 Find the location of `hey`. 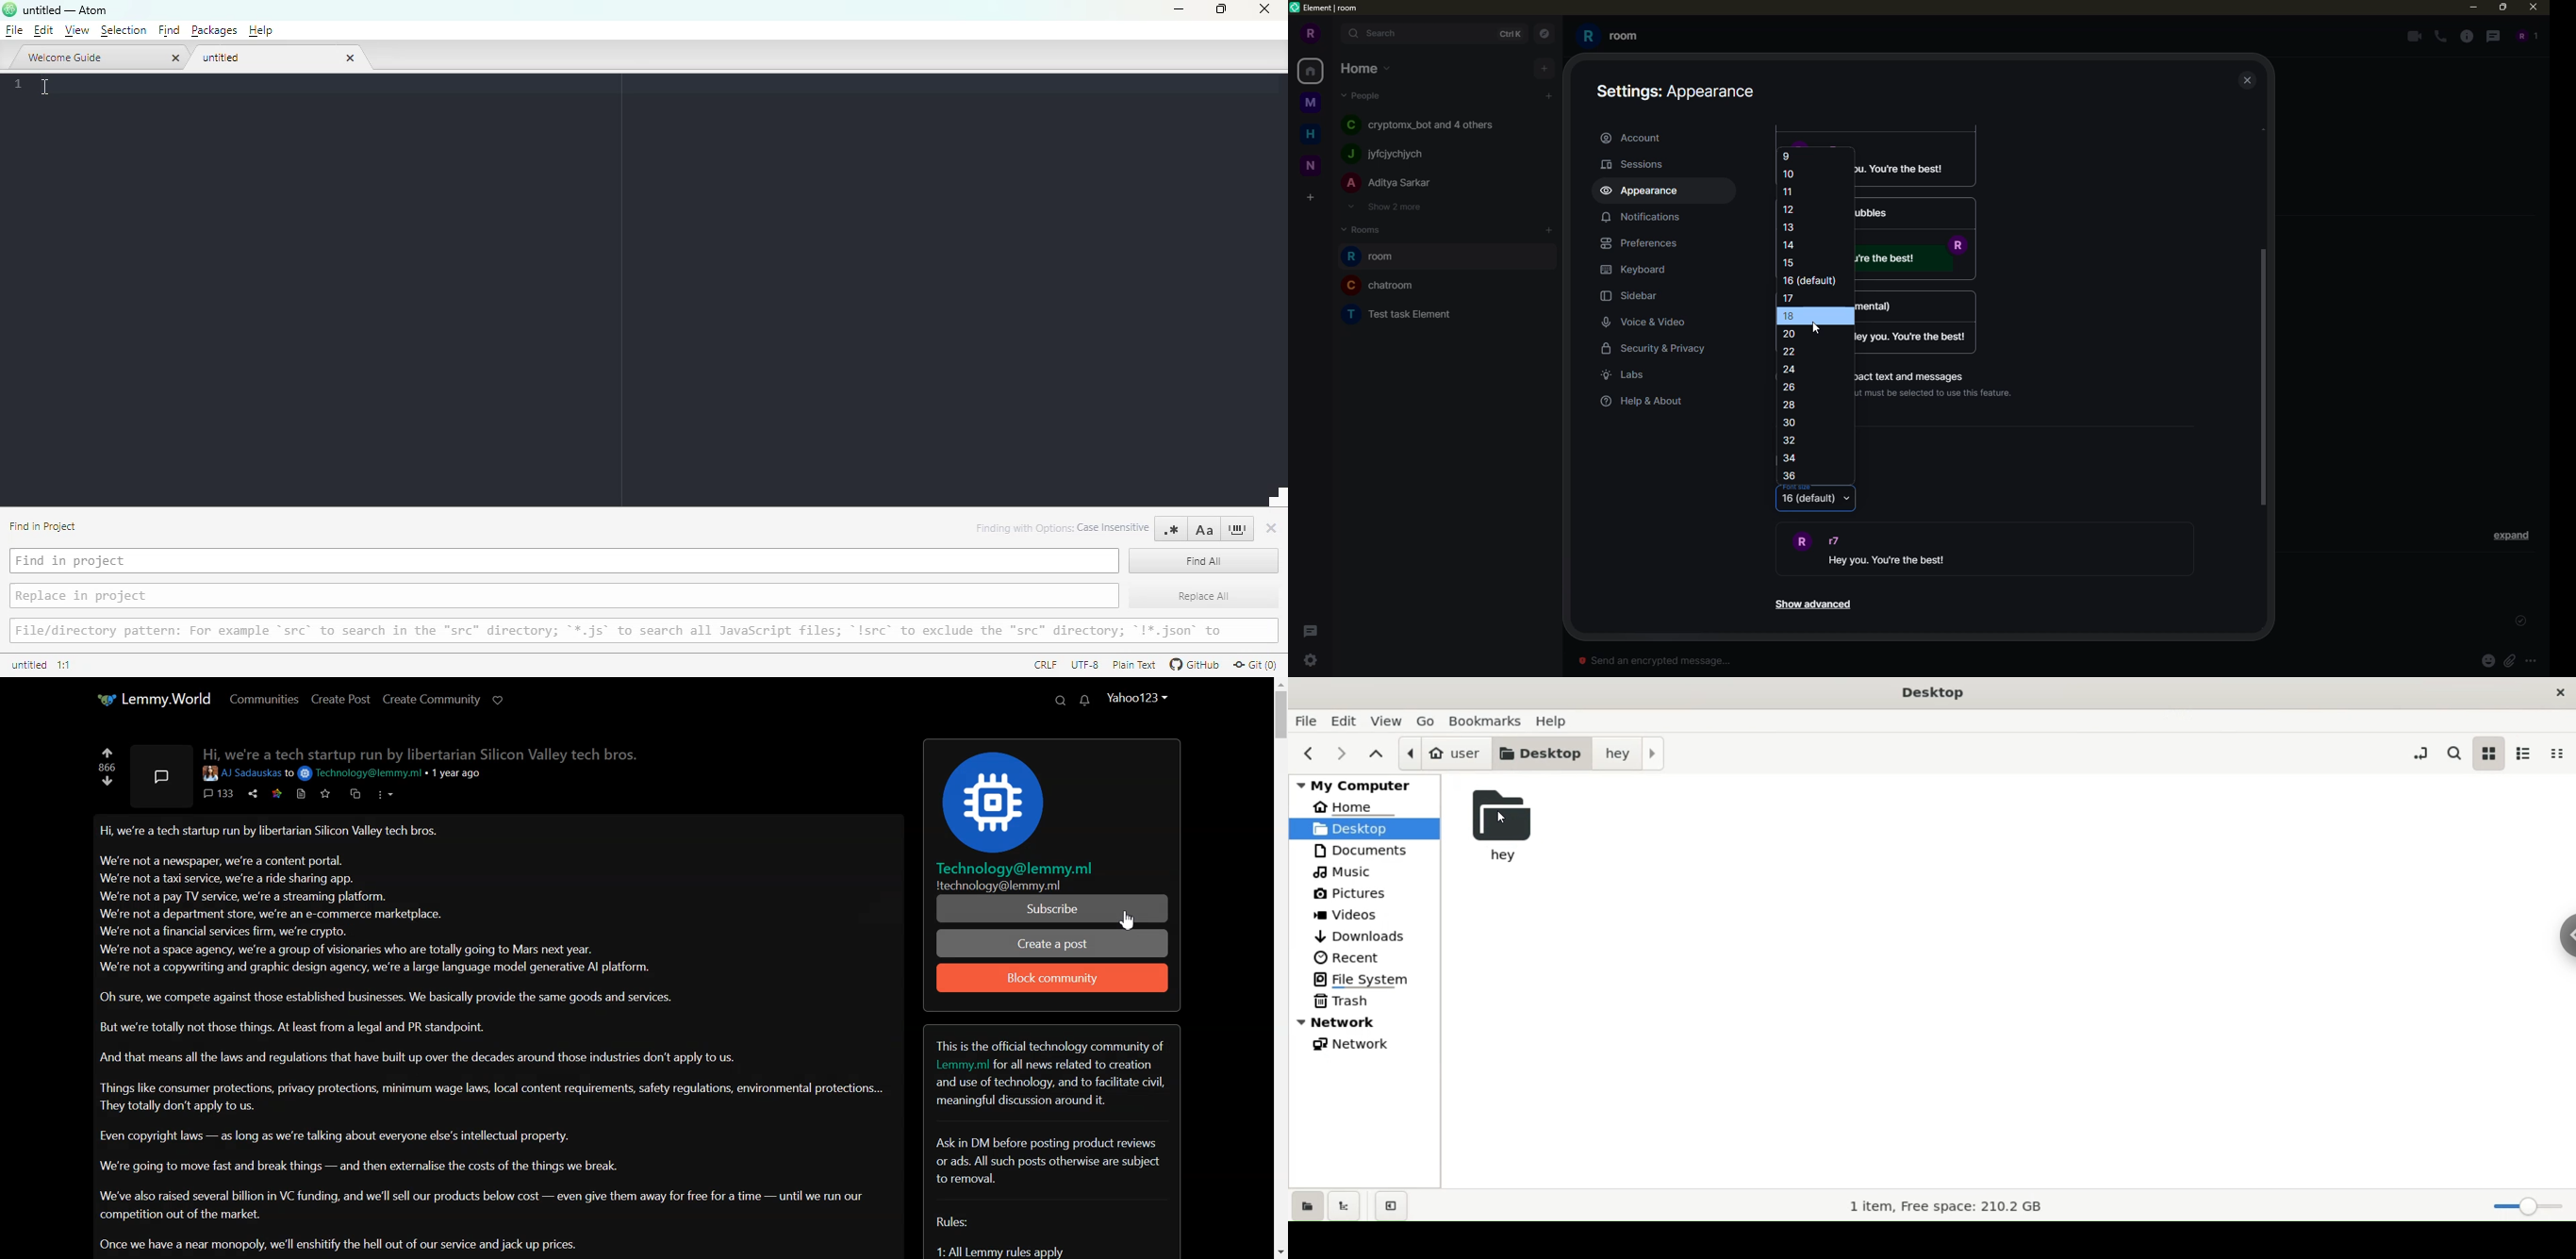

hey is located at coordinates (1630, 752).